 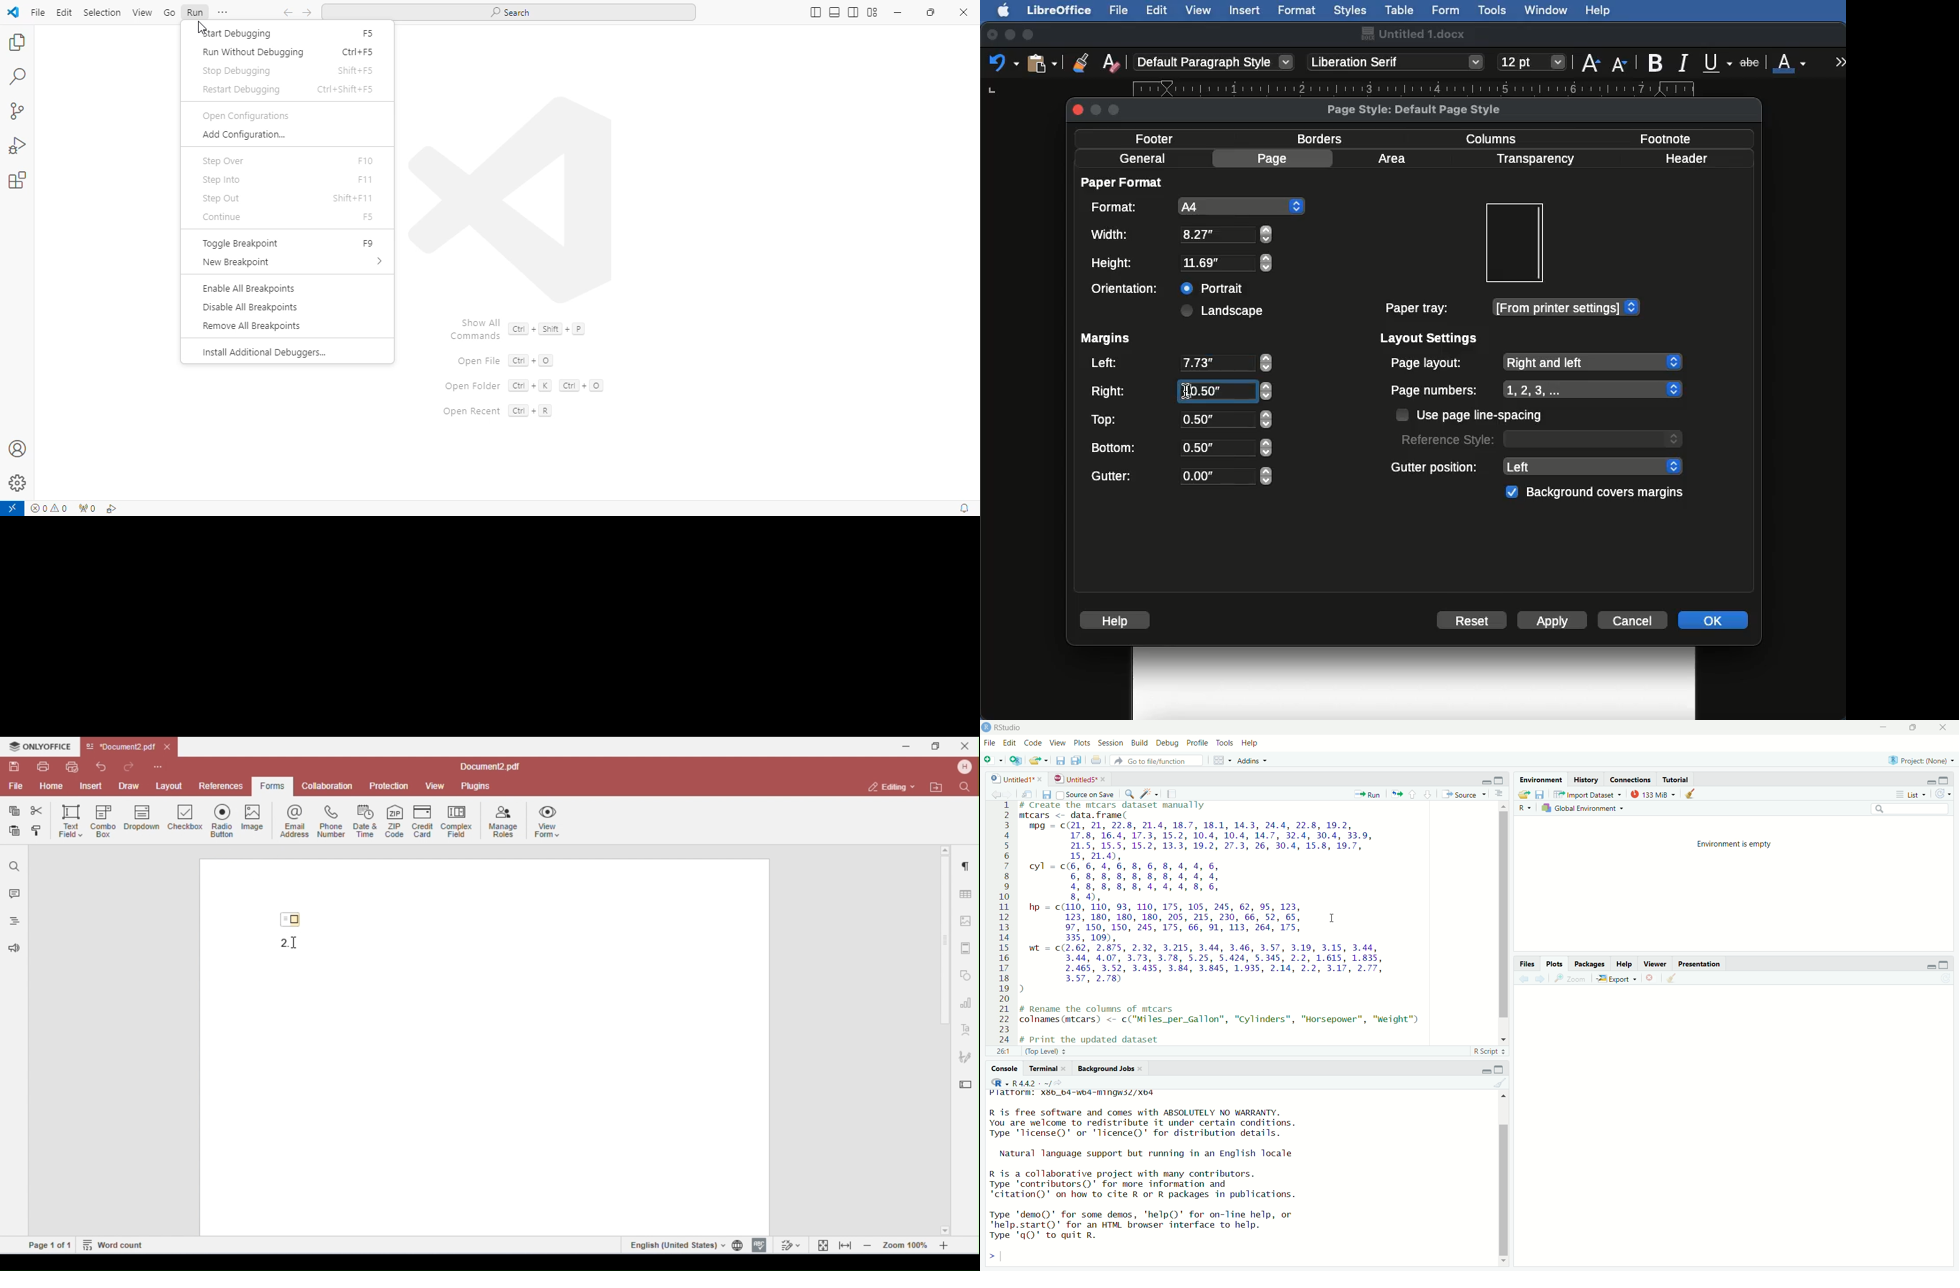 What do you see at coordinates (1110, 1068) in the screenshot?
I see `Background Jobs` at bounding box center [1110, 1068].